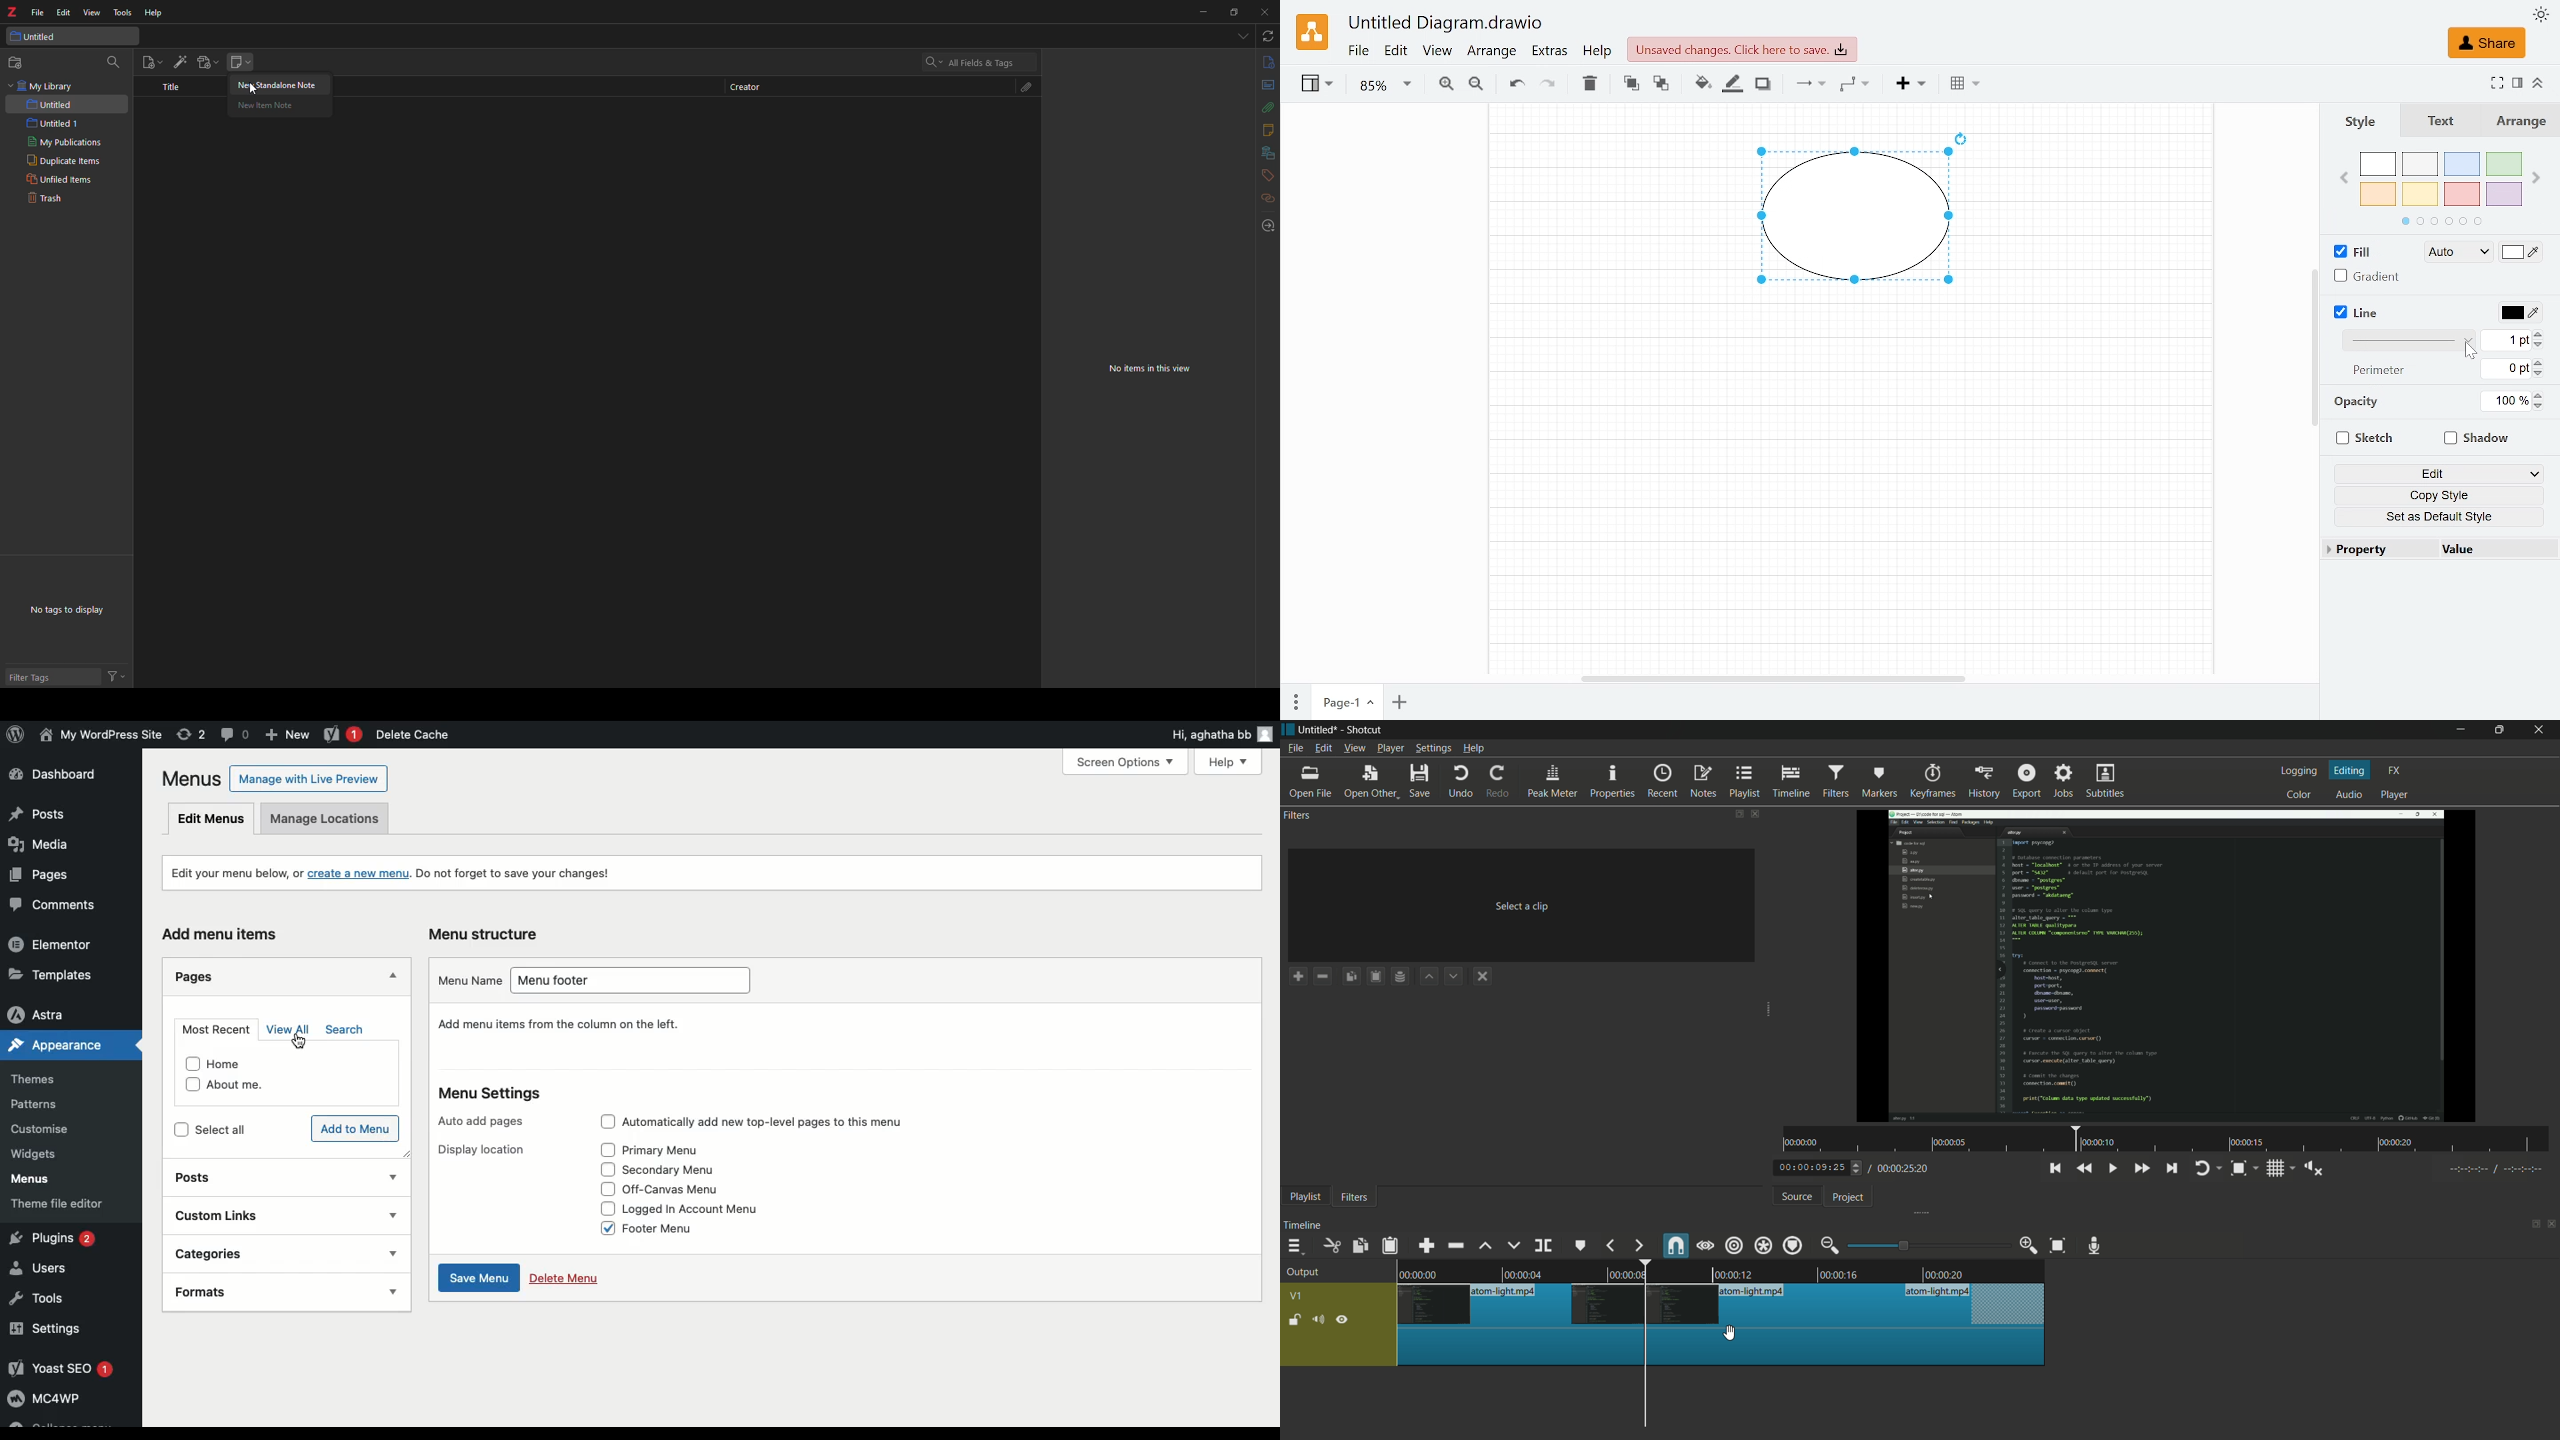  What do you see at coordinates (291, 736) in the screenshot?
I see `New` at bounding box center [291, 736].